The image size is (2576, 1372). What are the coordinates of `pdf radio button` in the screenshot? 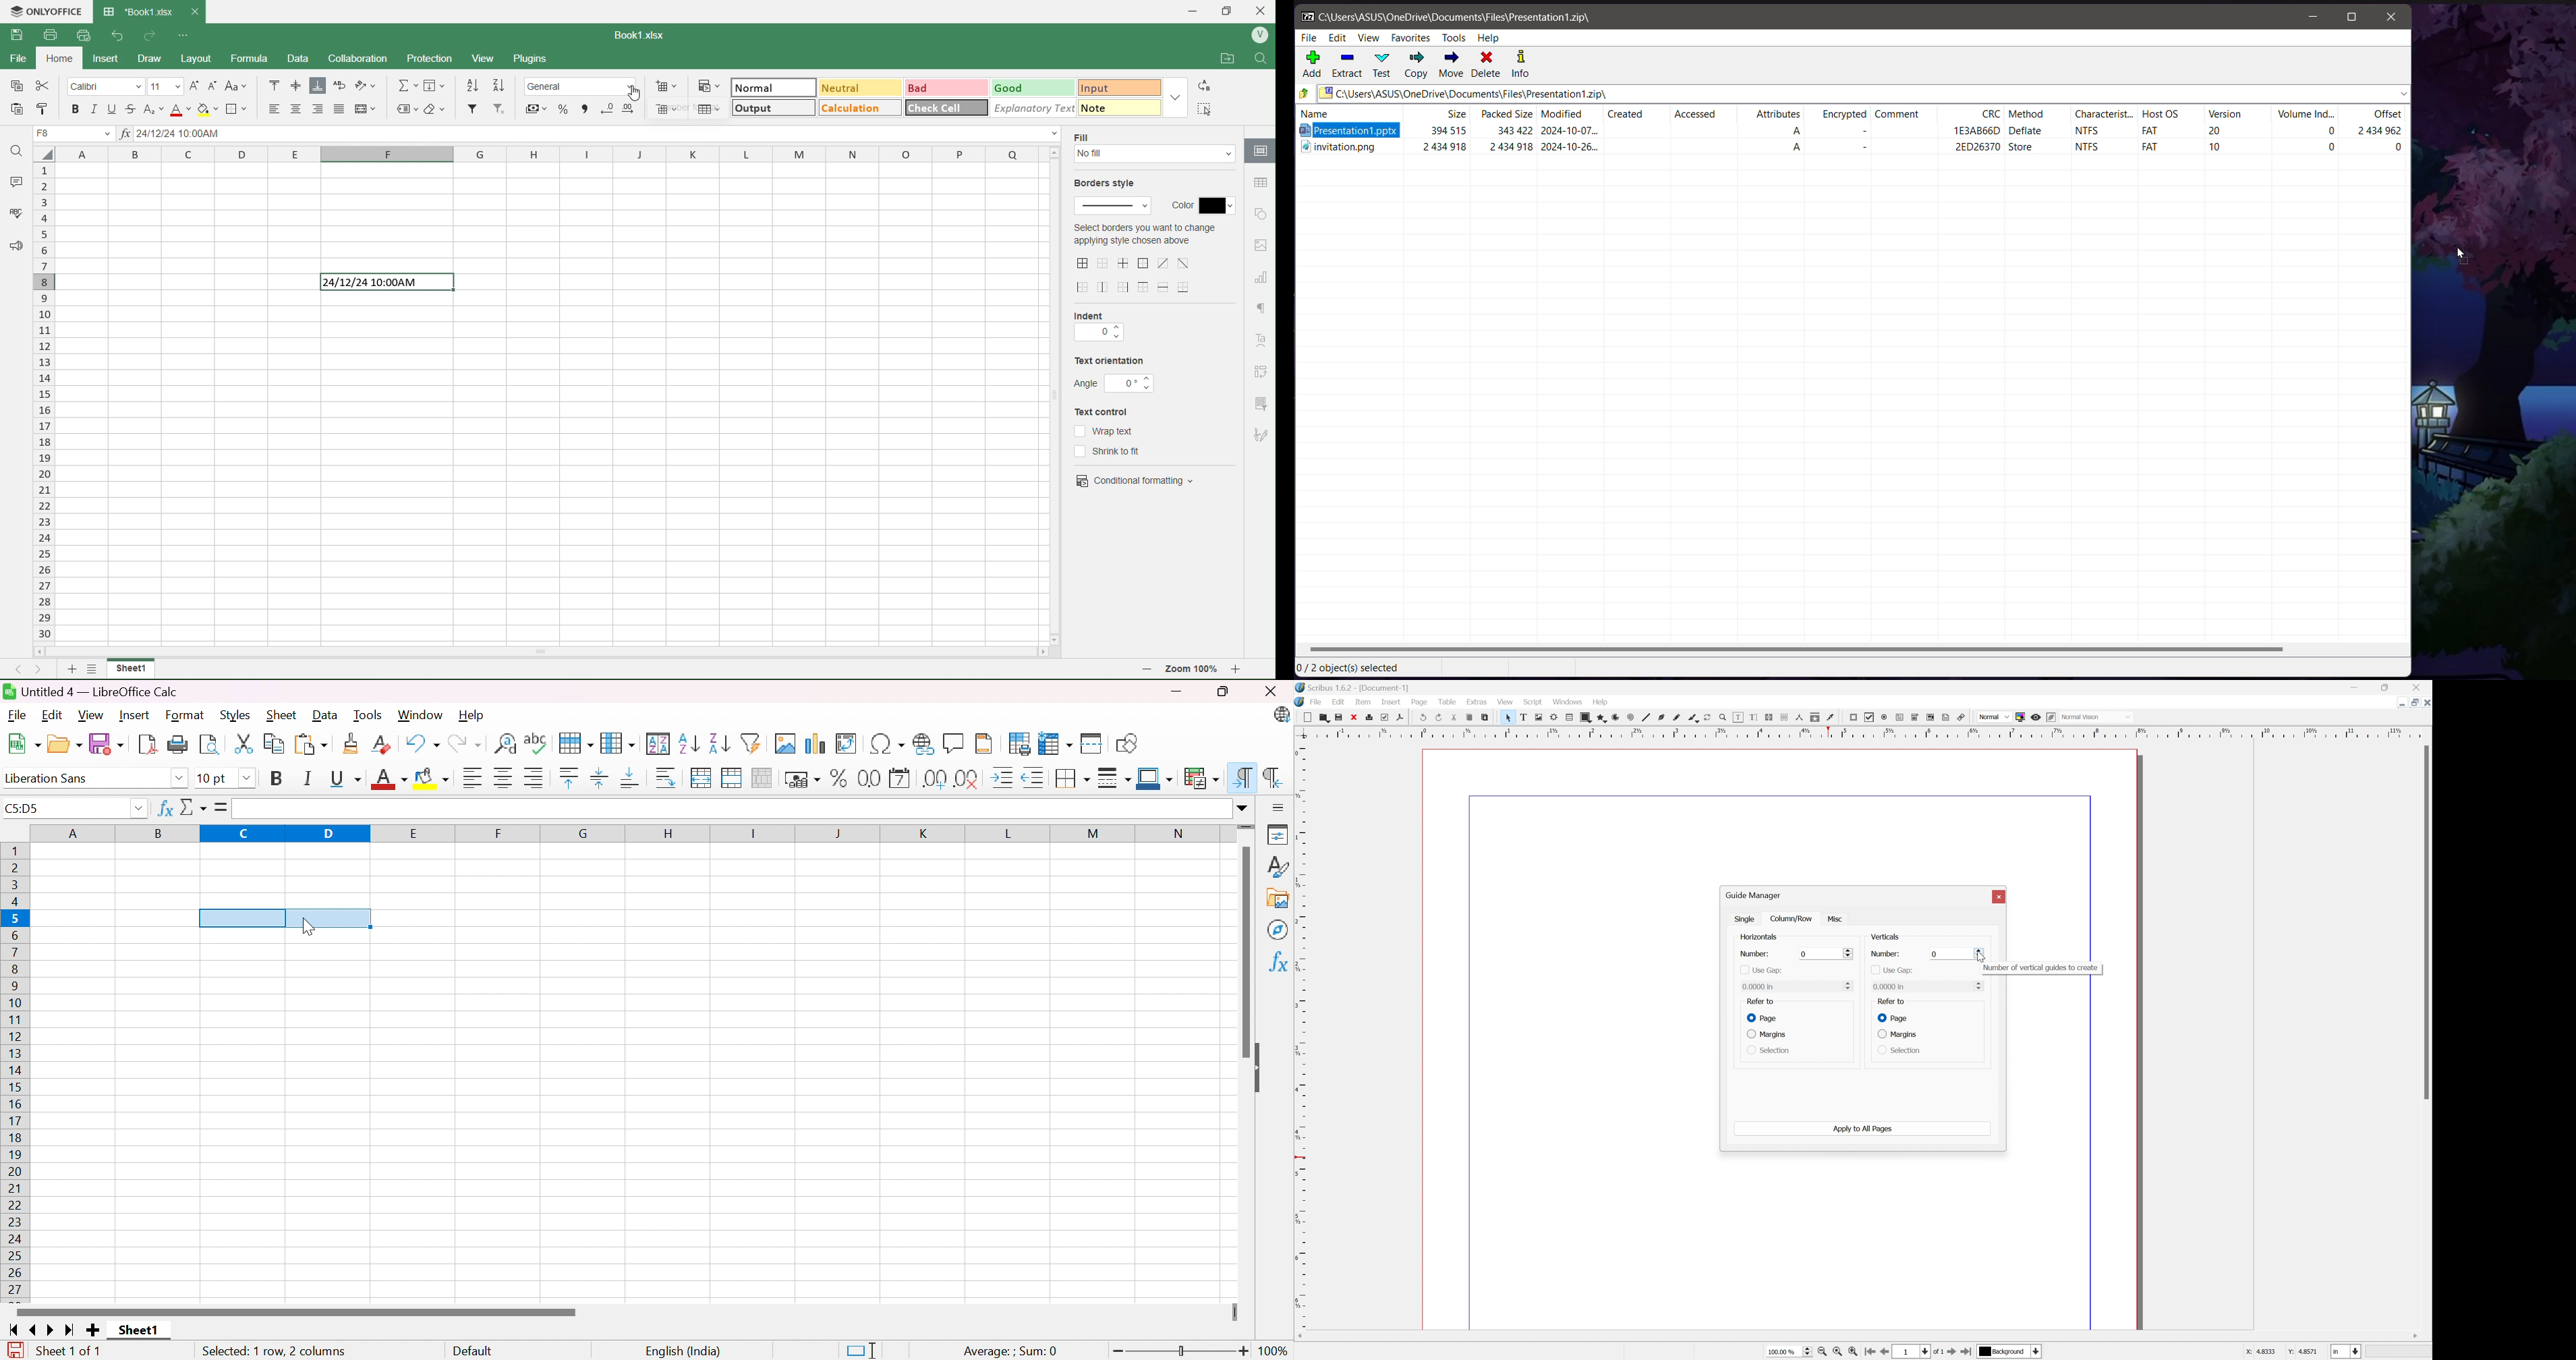 It's located at (1885, 717).